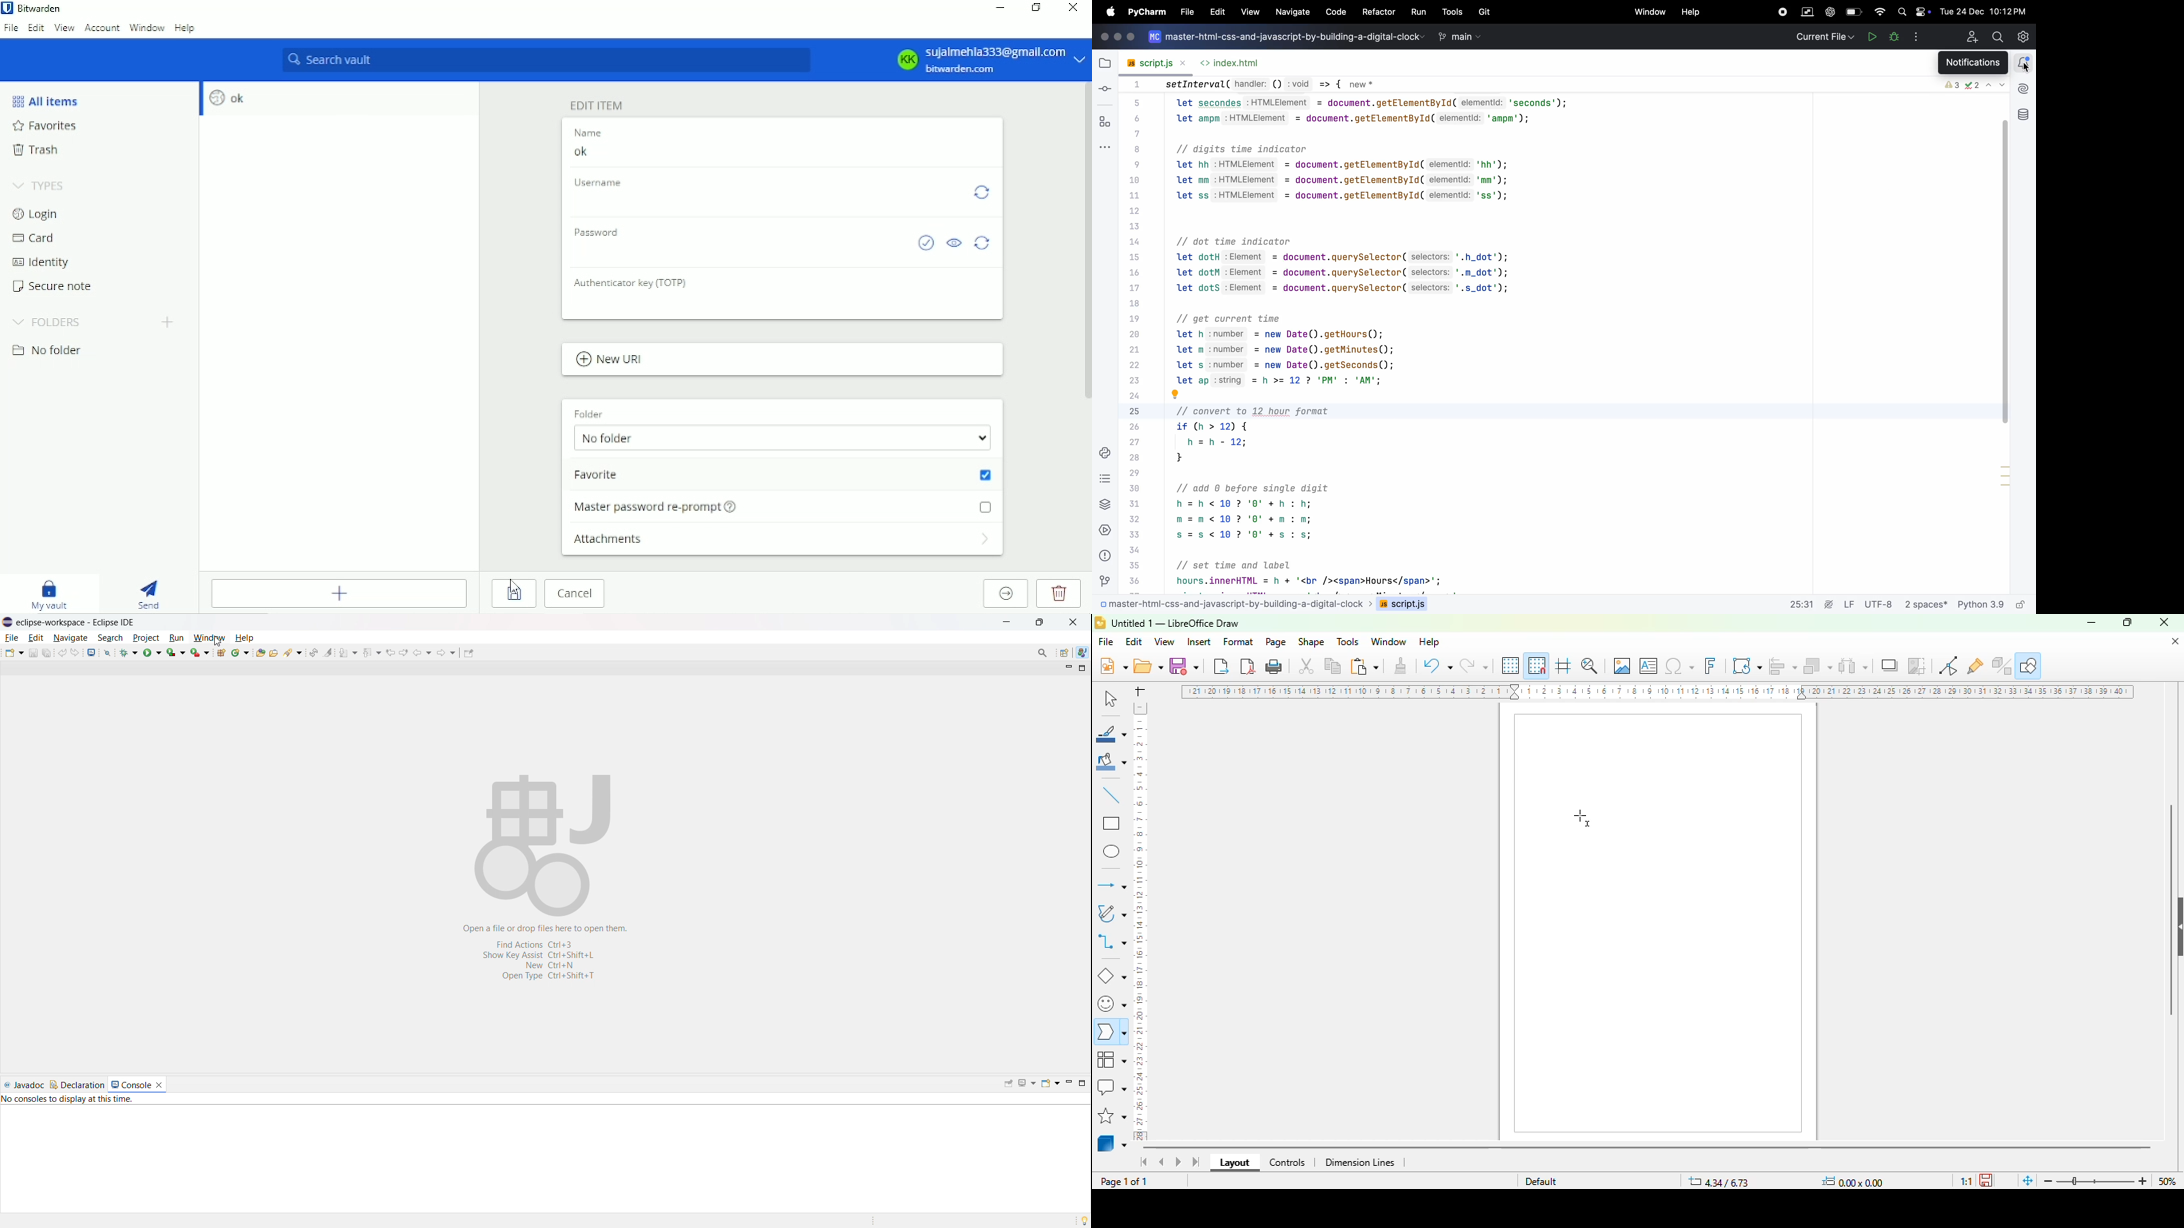  Describe the element at coordinates (2142, 1182) in the screenshot. I see `zoom in` at that location.